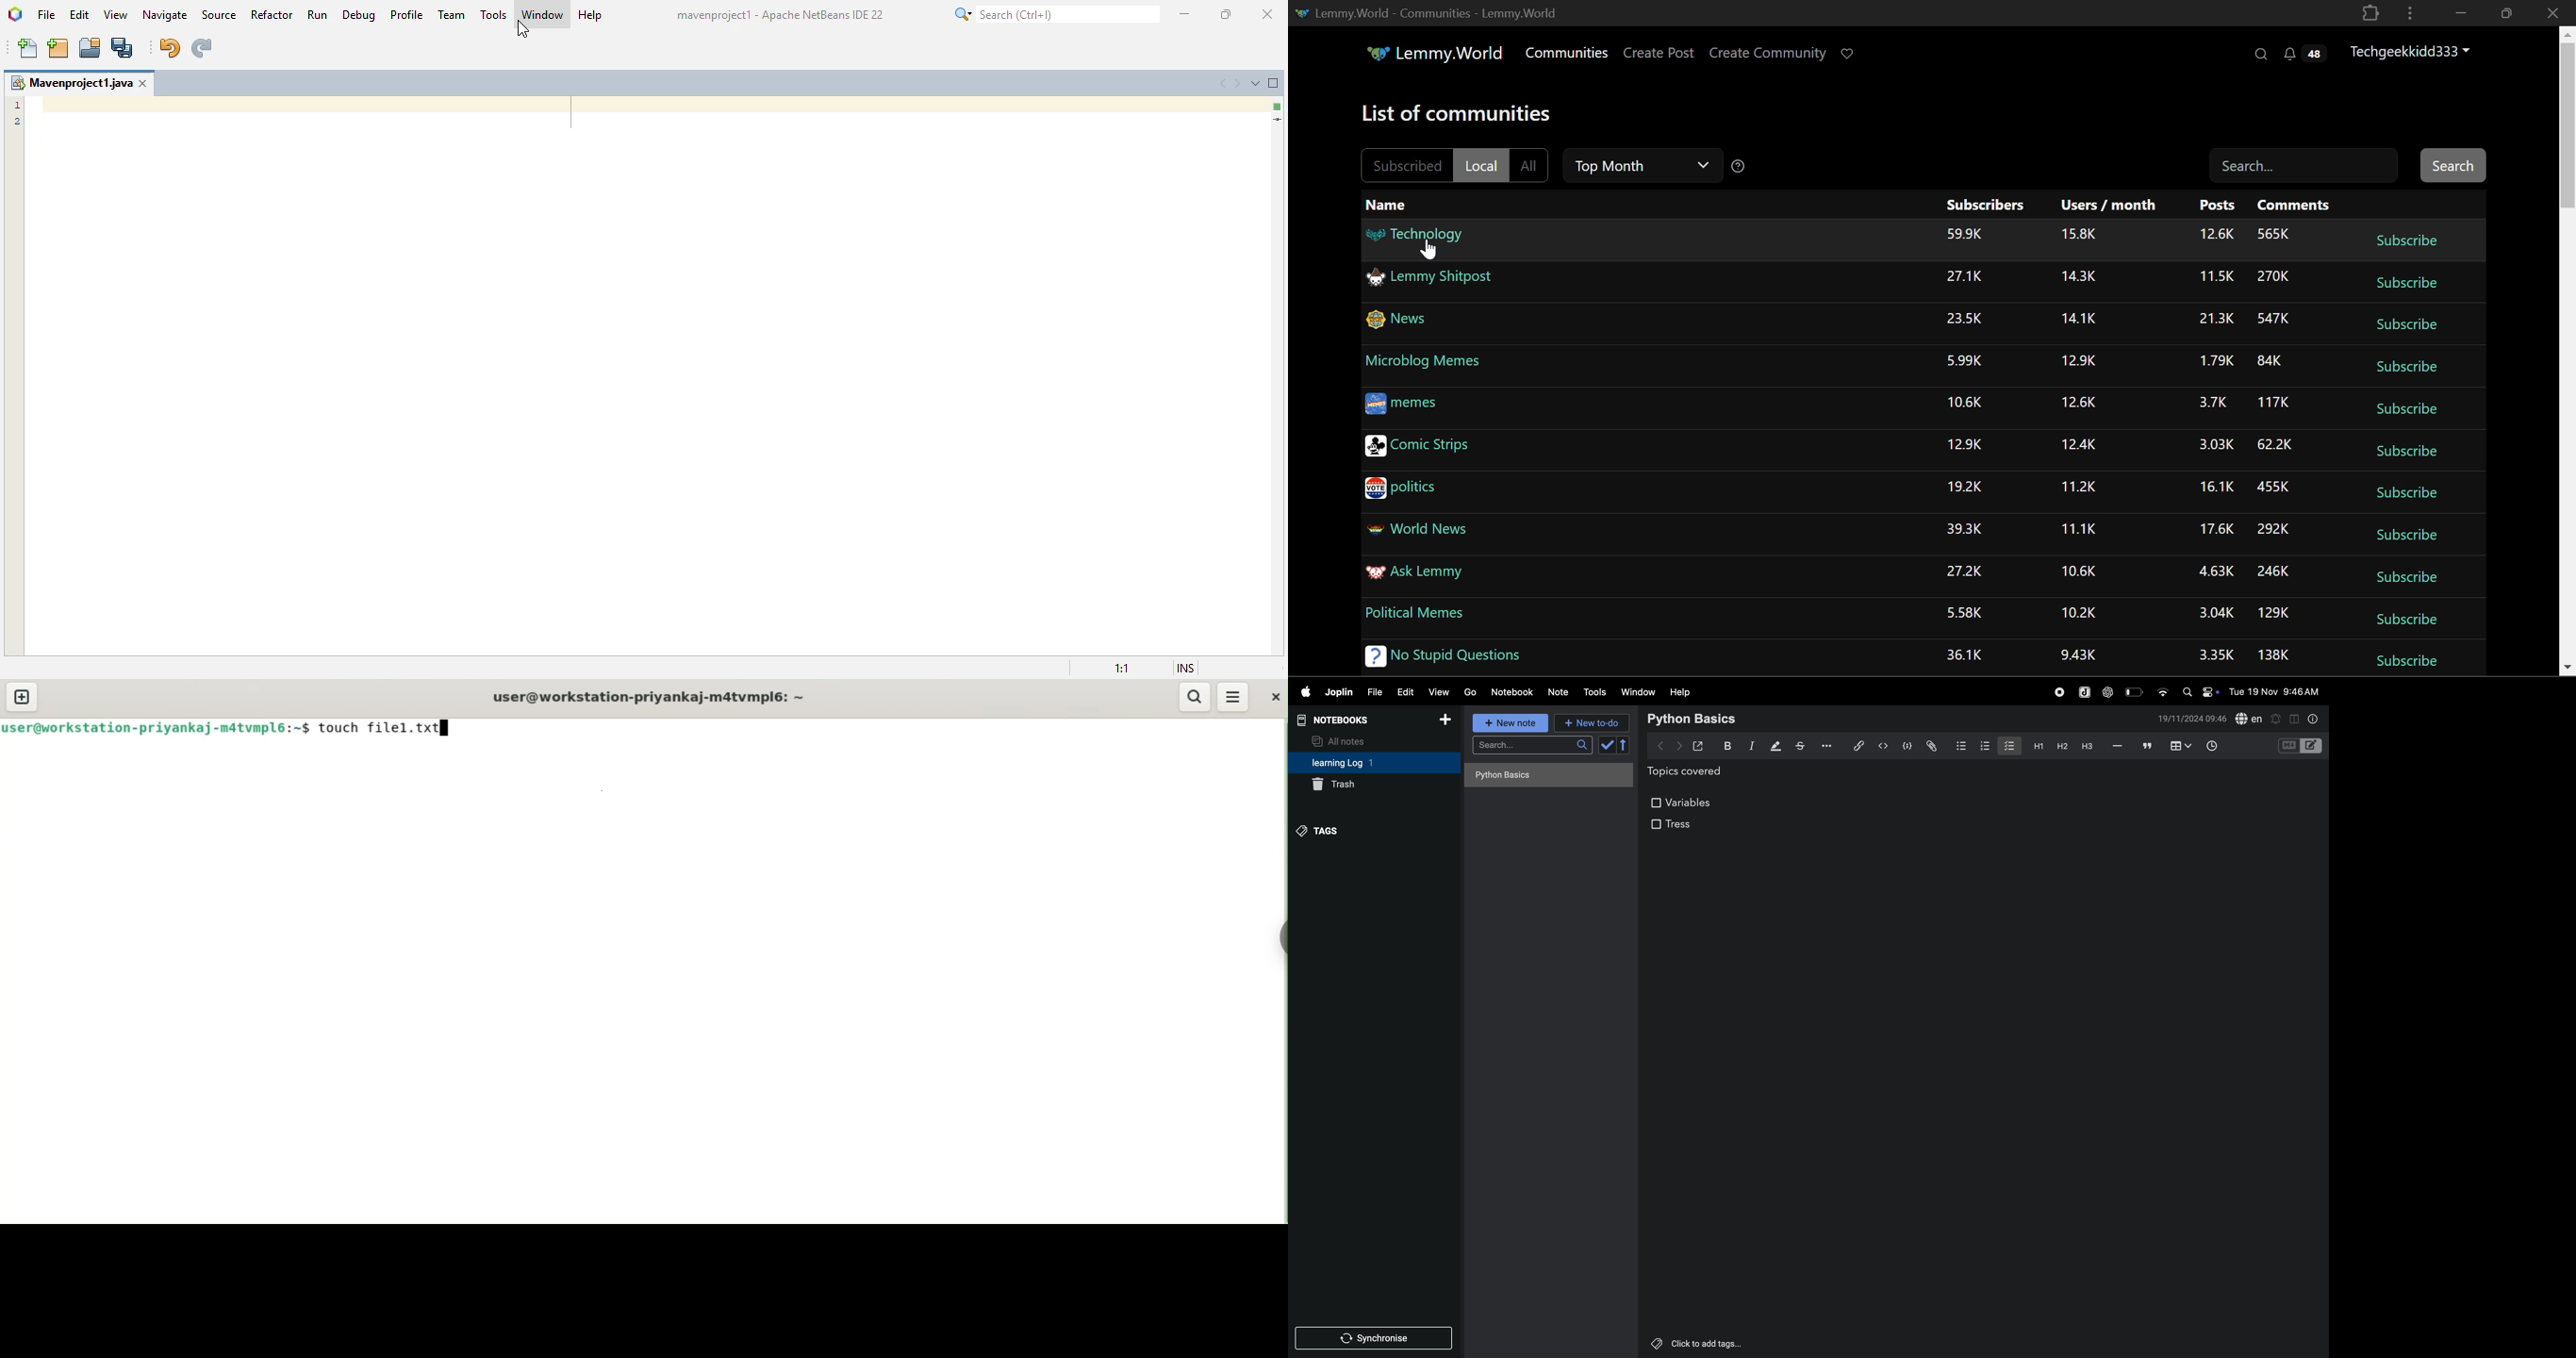 This screenshot has width=2576, height=1372. Describe the element at coordinates (2370, 12) in the screenshot. I see `Extensions` at that location.